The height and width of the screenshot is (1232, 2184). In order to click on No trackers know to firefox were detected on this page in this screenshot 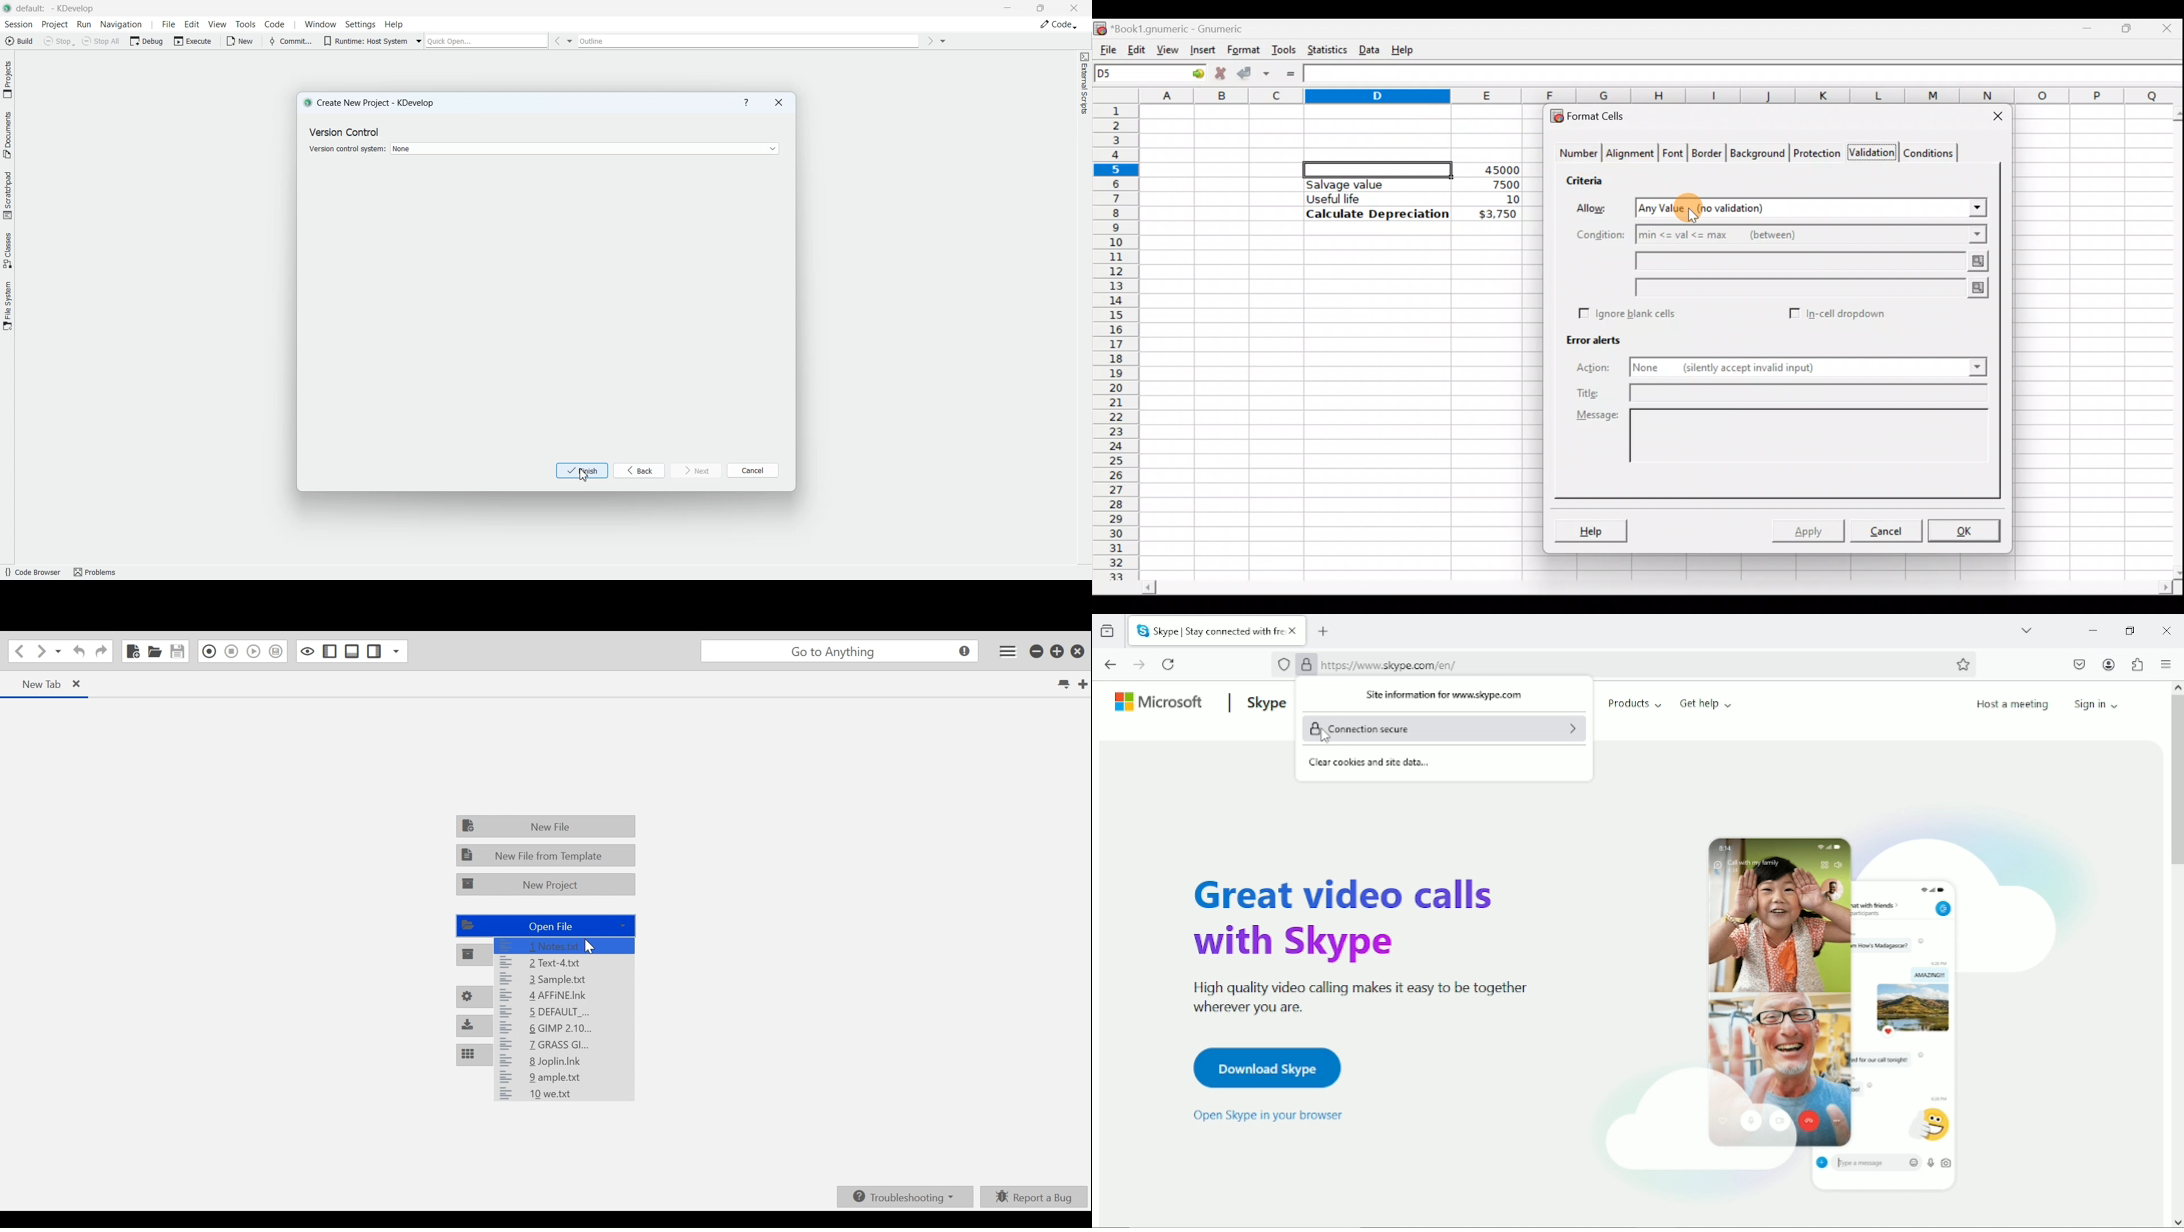, I will do `click(1284, 666)`.